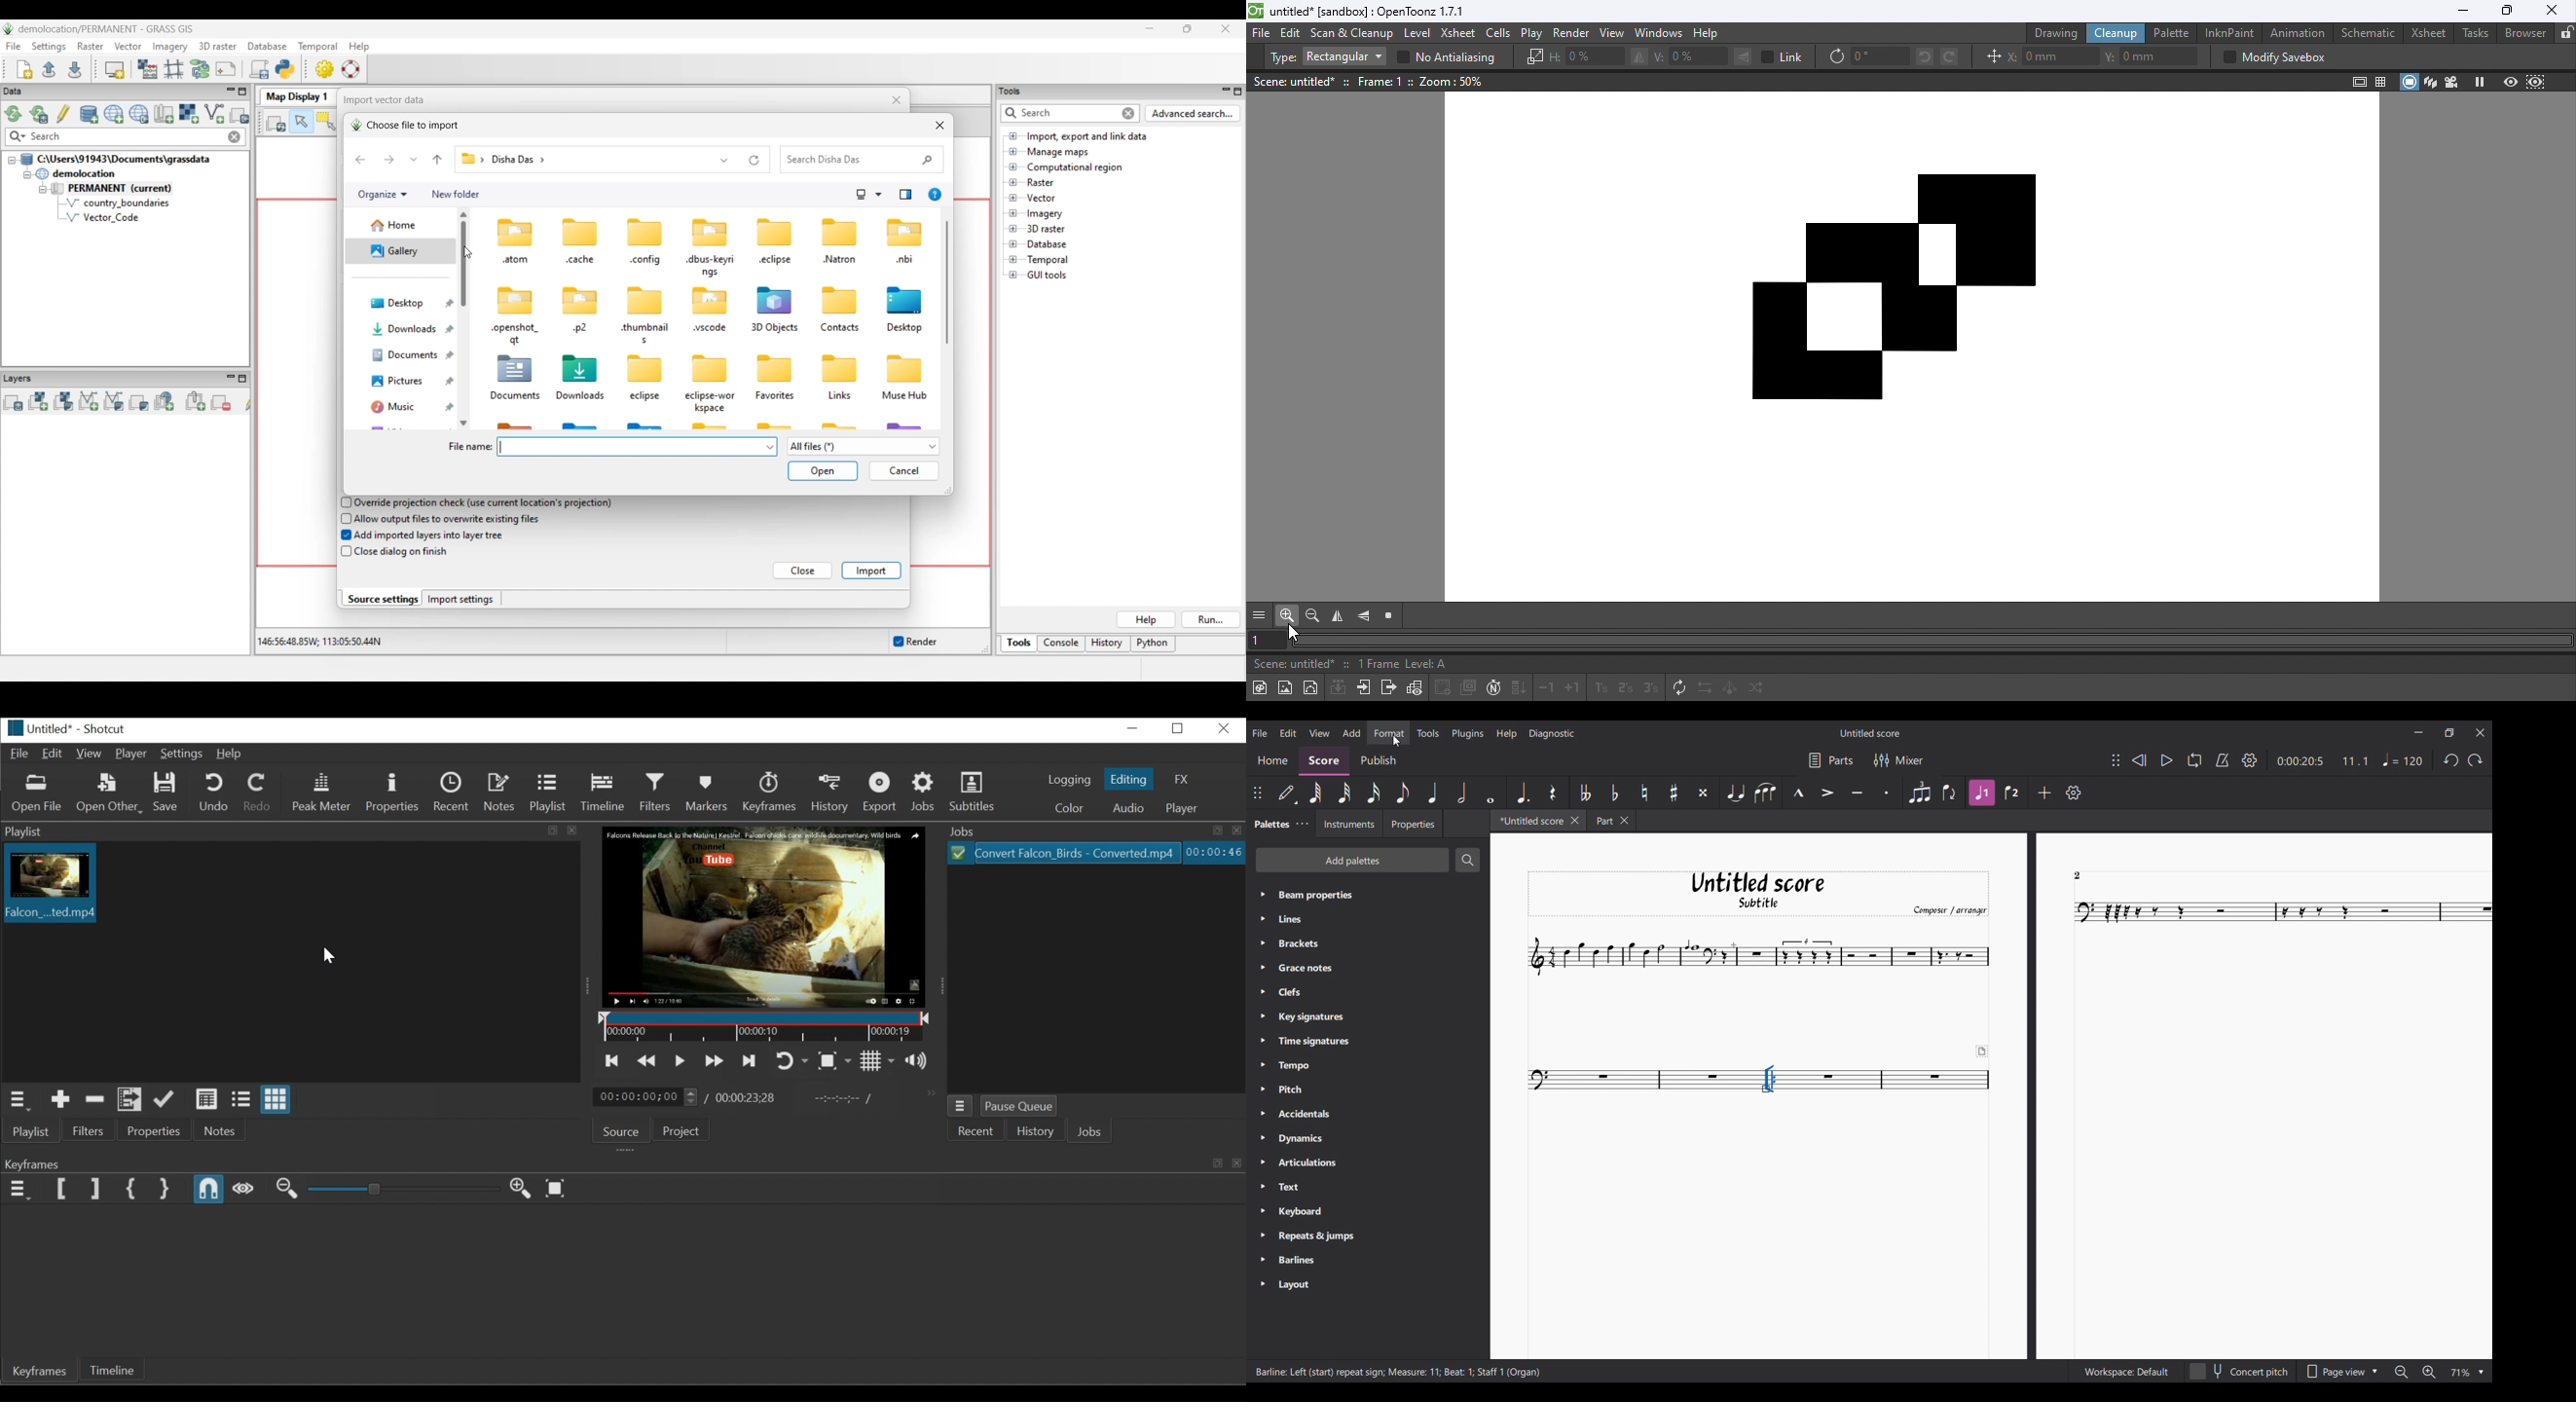  What do you see at coordinates (1828, 792) in the screenshot?
I see `Accent` at bounding box center [1828, 792].